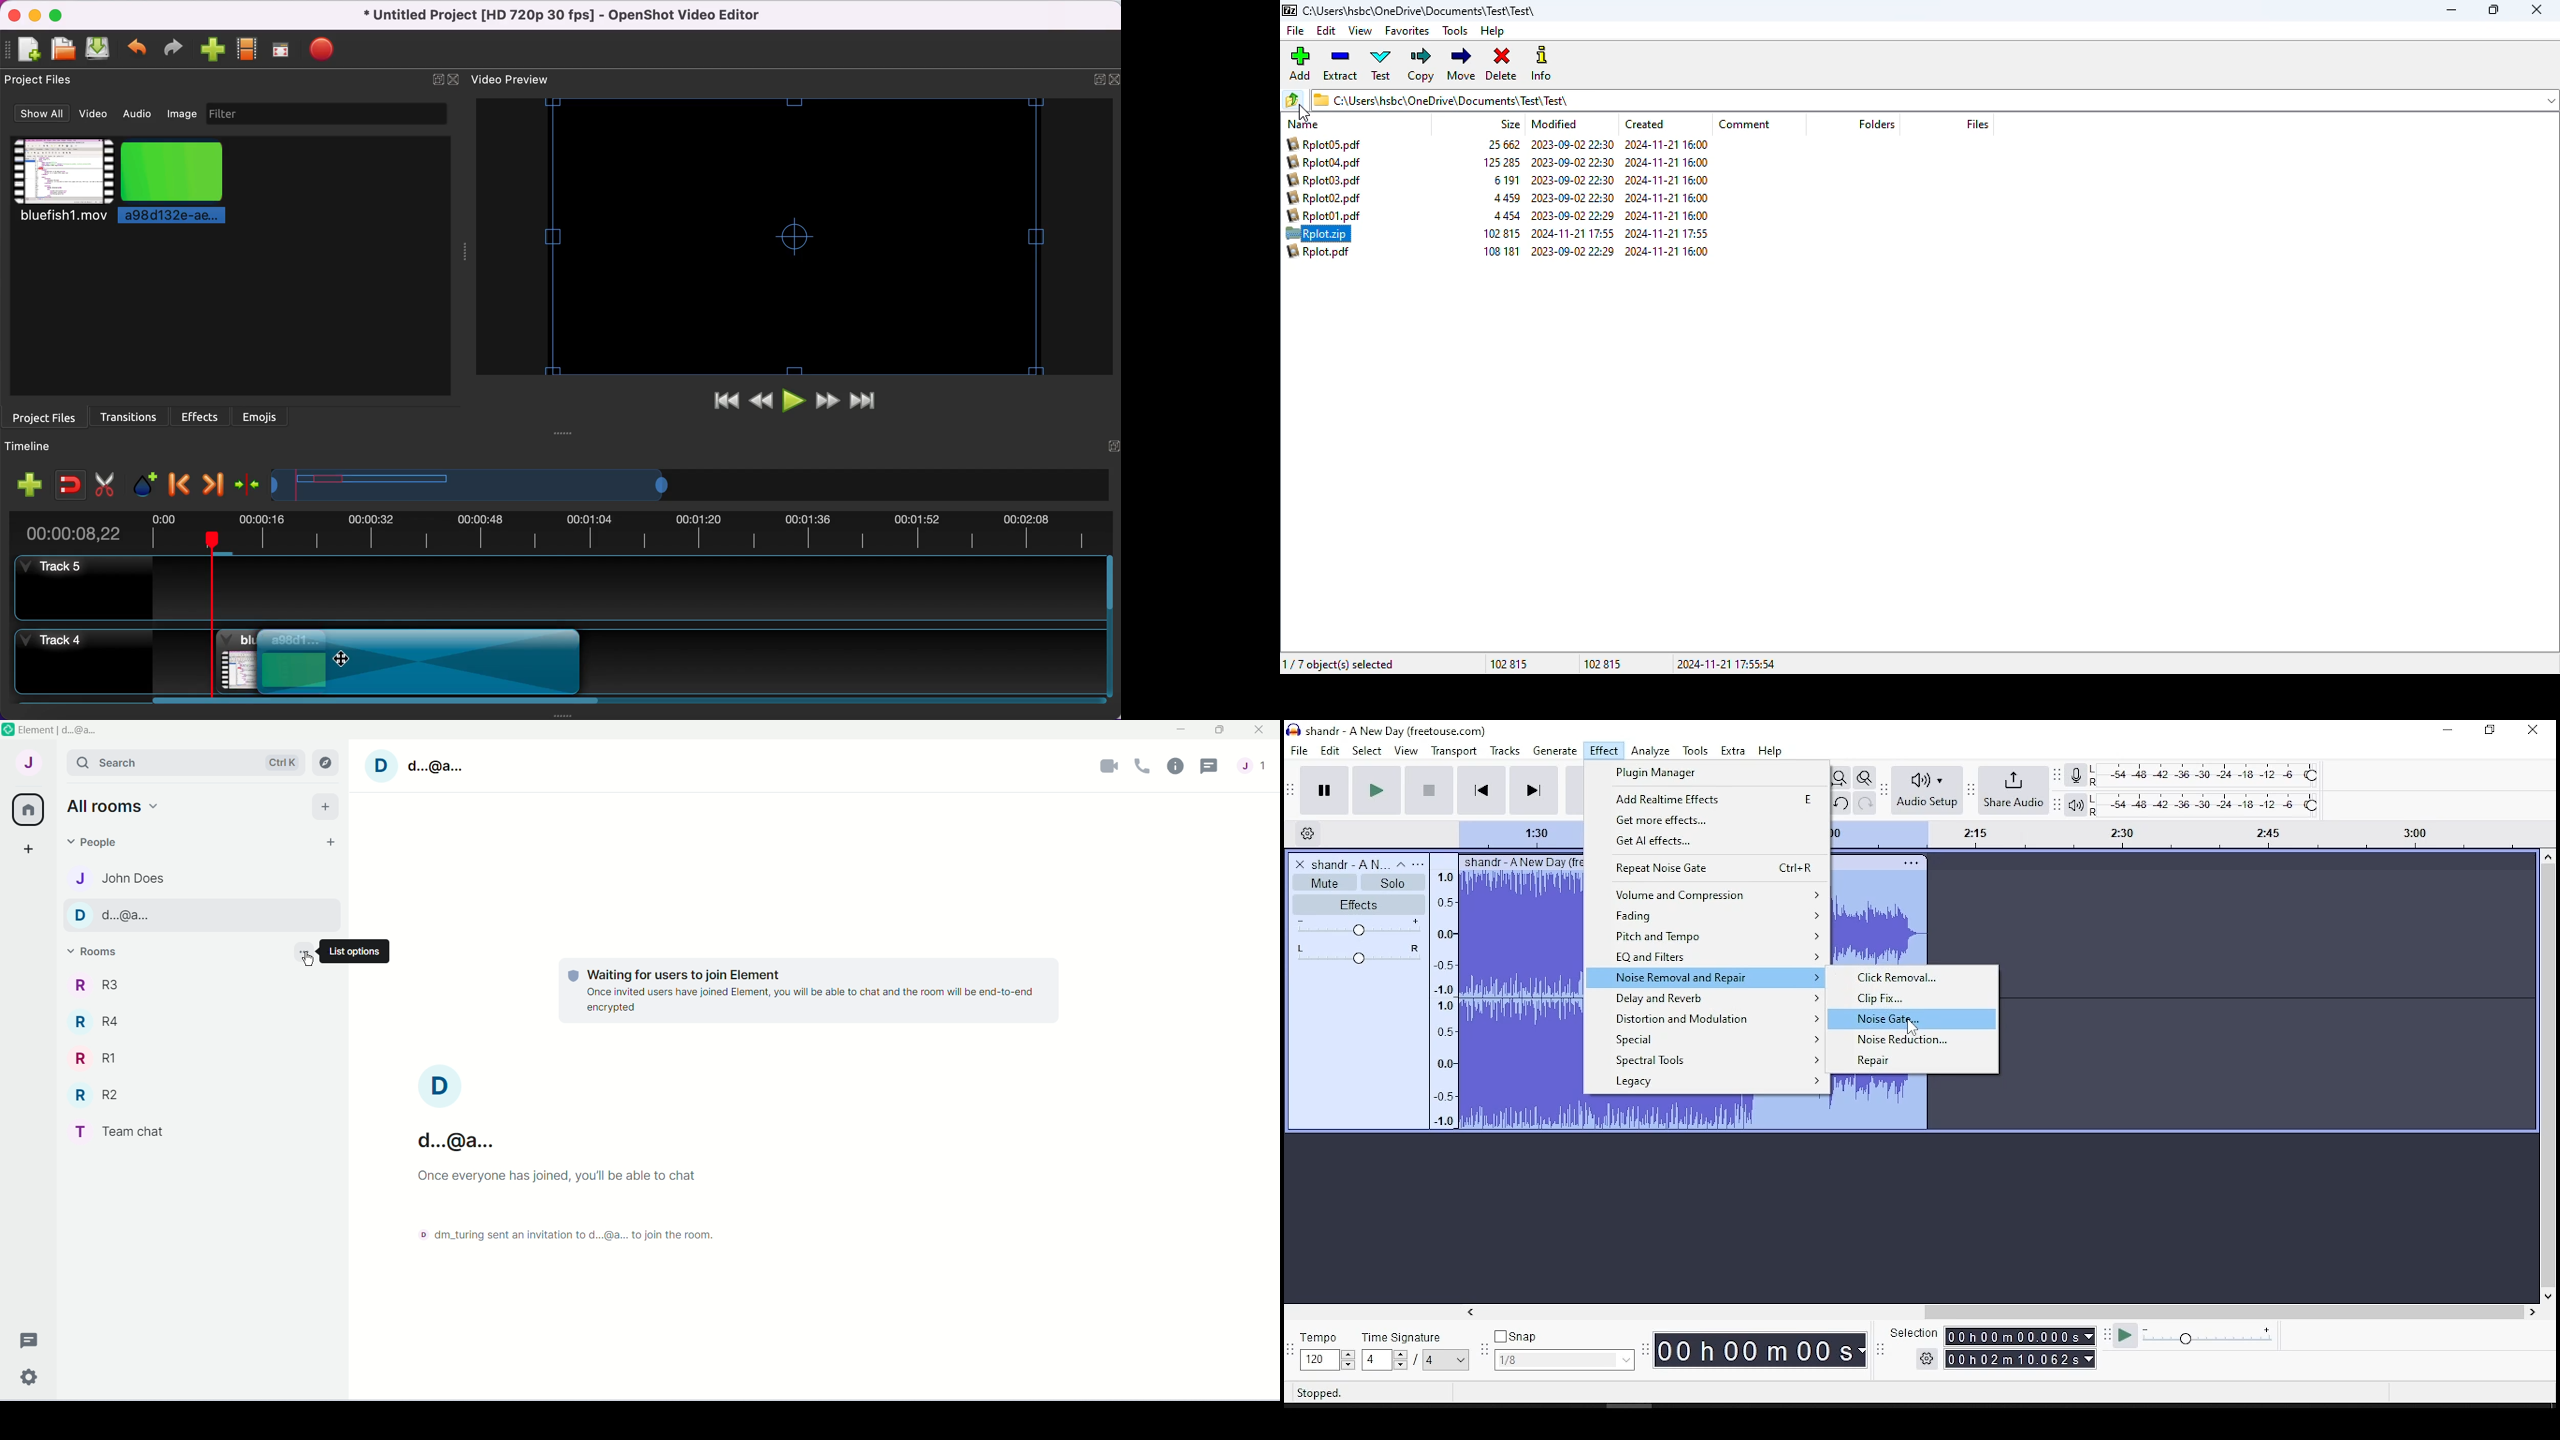 The width and height of the screenshot is (2576, 1456). I want to click on User menu, so click(28, 762).